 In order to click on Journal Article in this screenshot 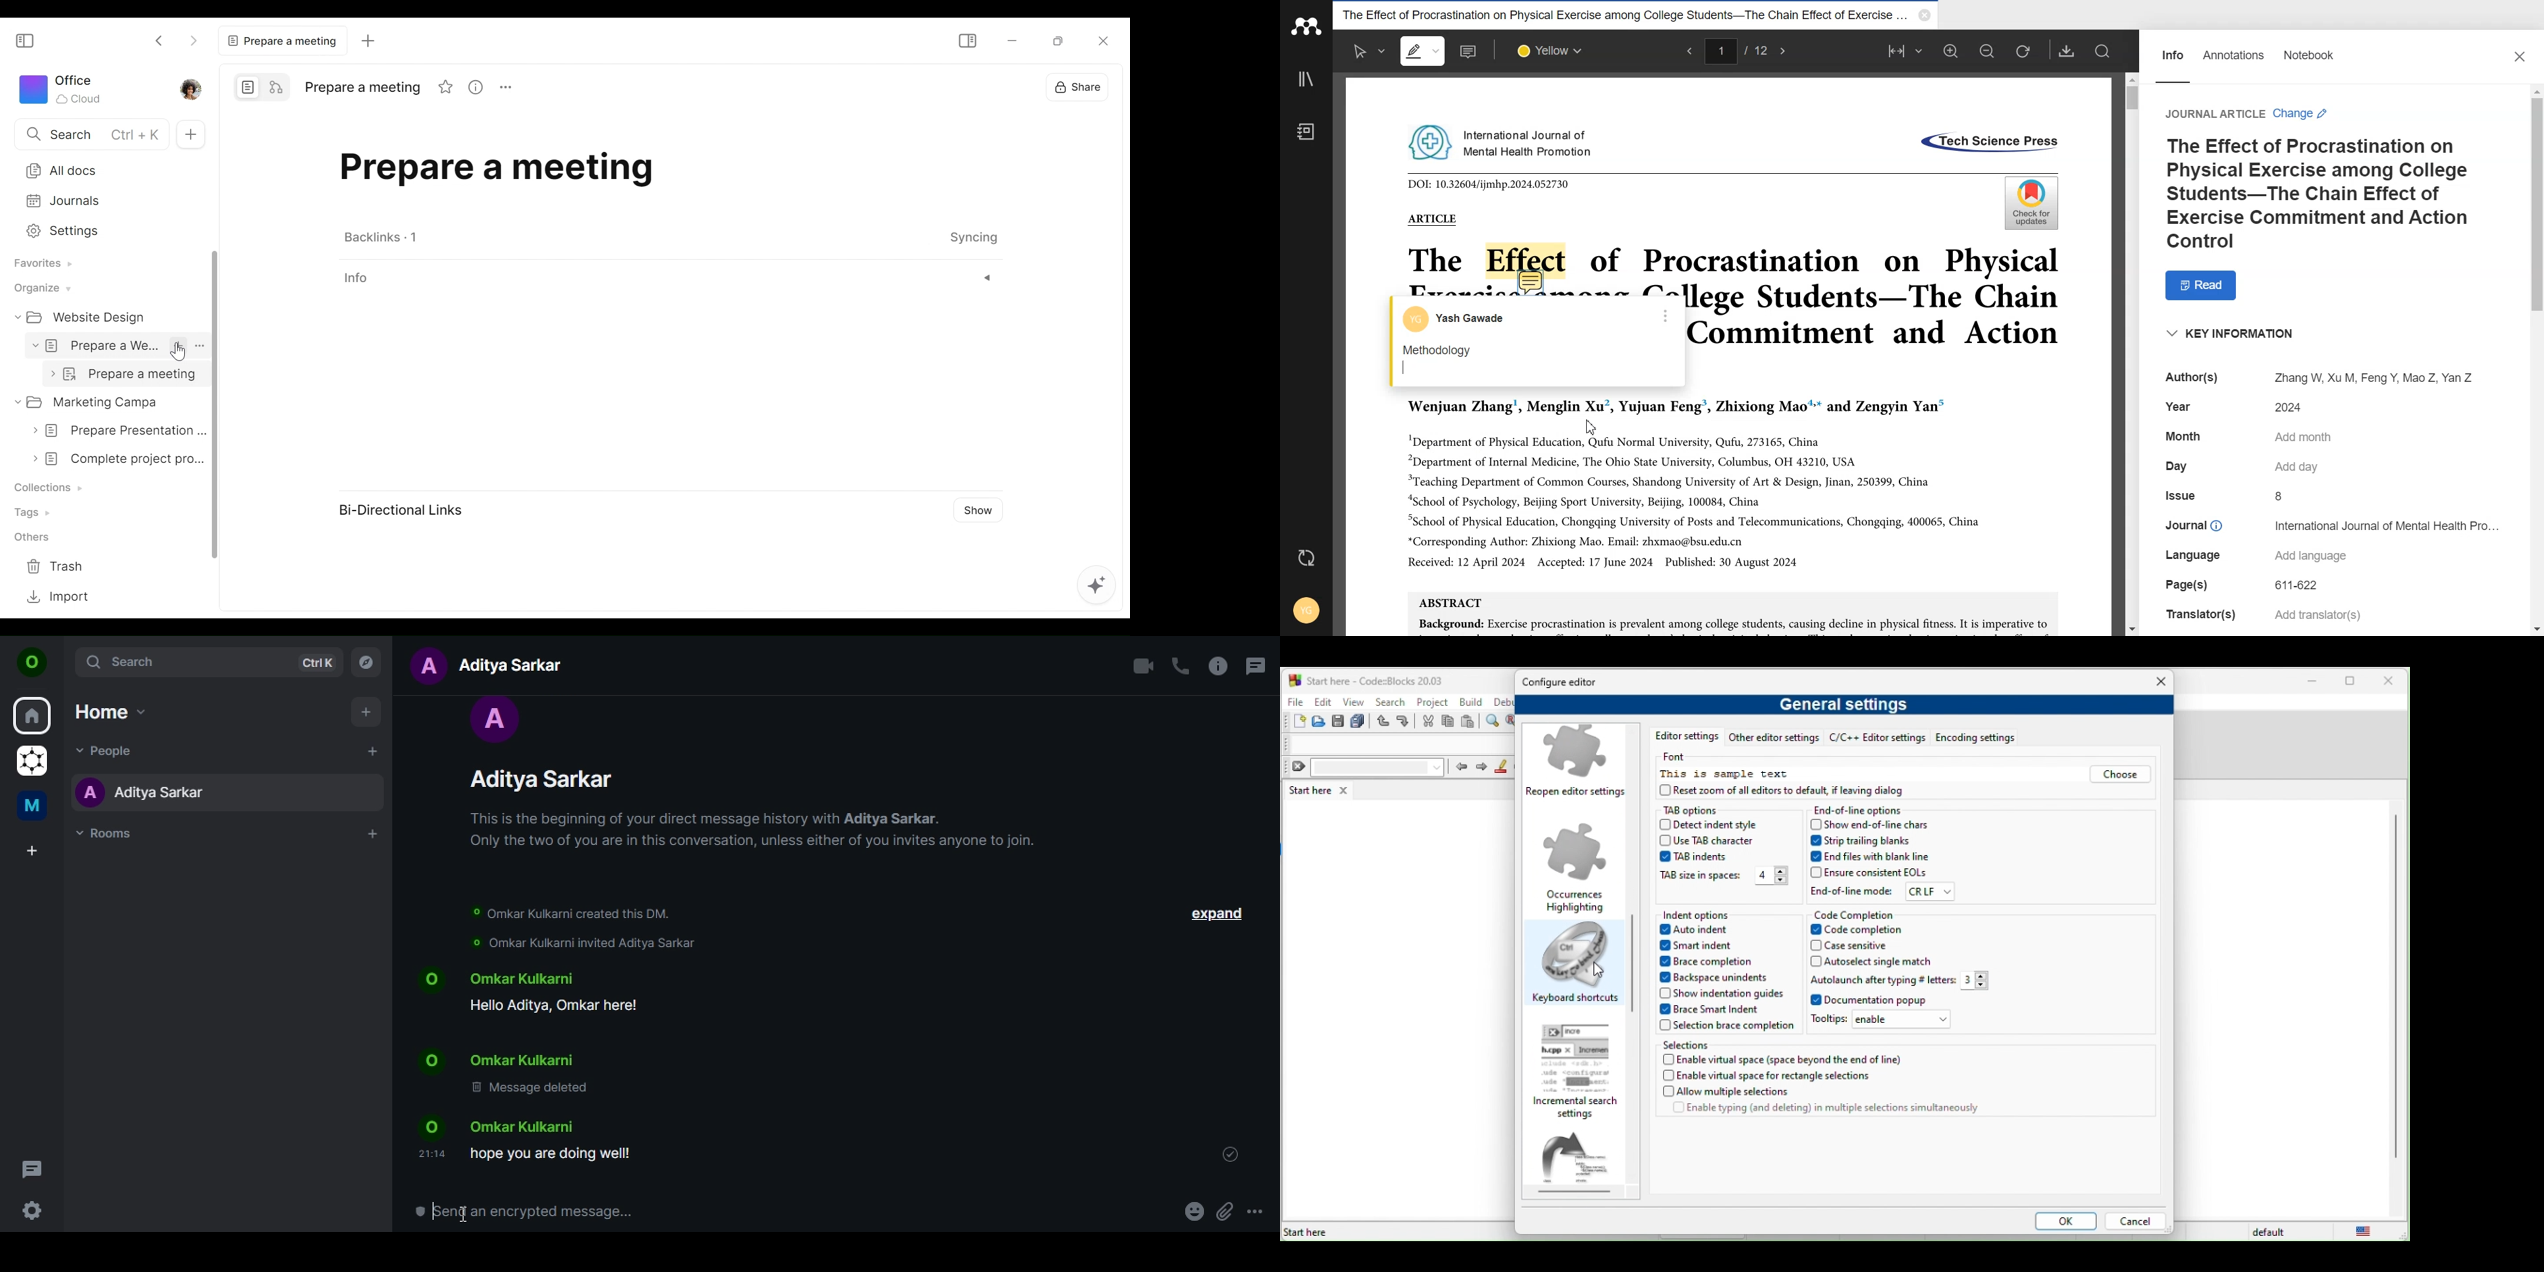, I will do `click(2214, 114)`.